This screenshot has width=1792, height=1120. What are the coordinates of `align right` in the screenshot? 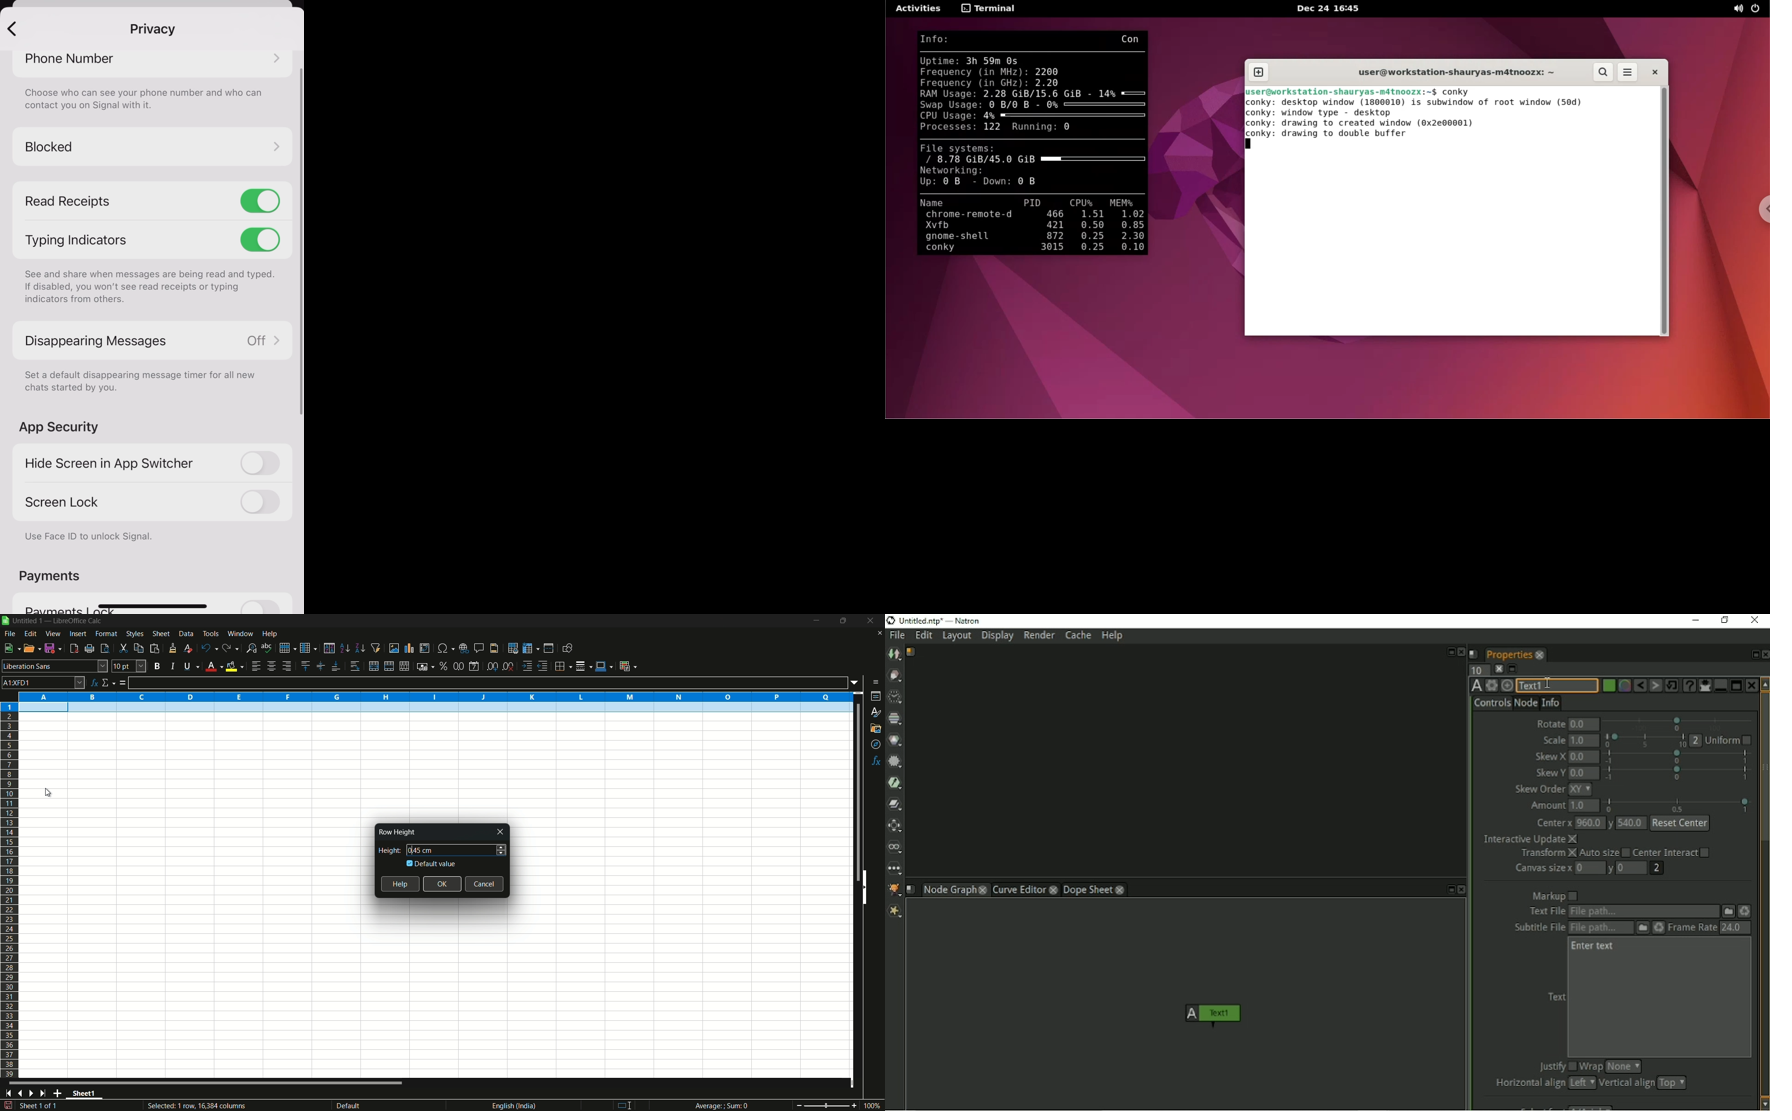 It's located at (286, 667).